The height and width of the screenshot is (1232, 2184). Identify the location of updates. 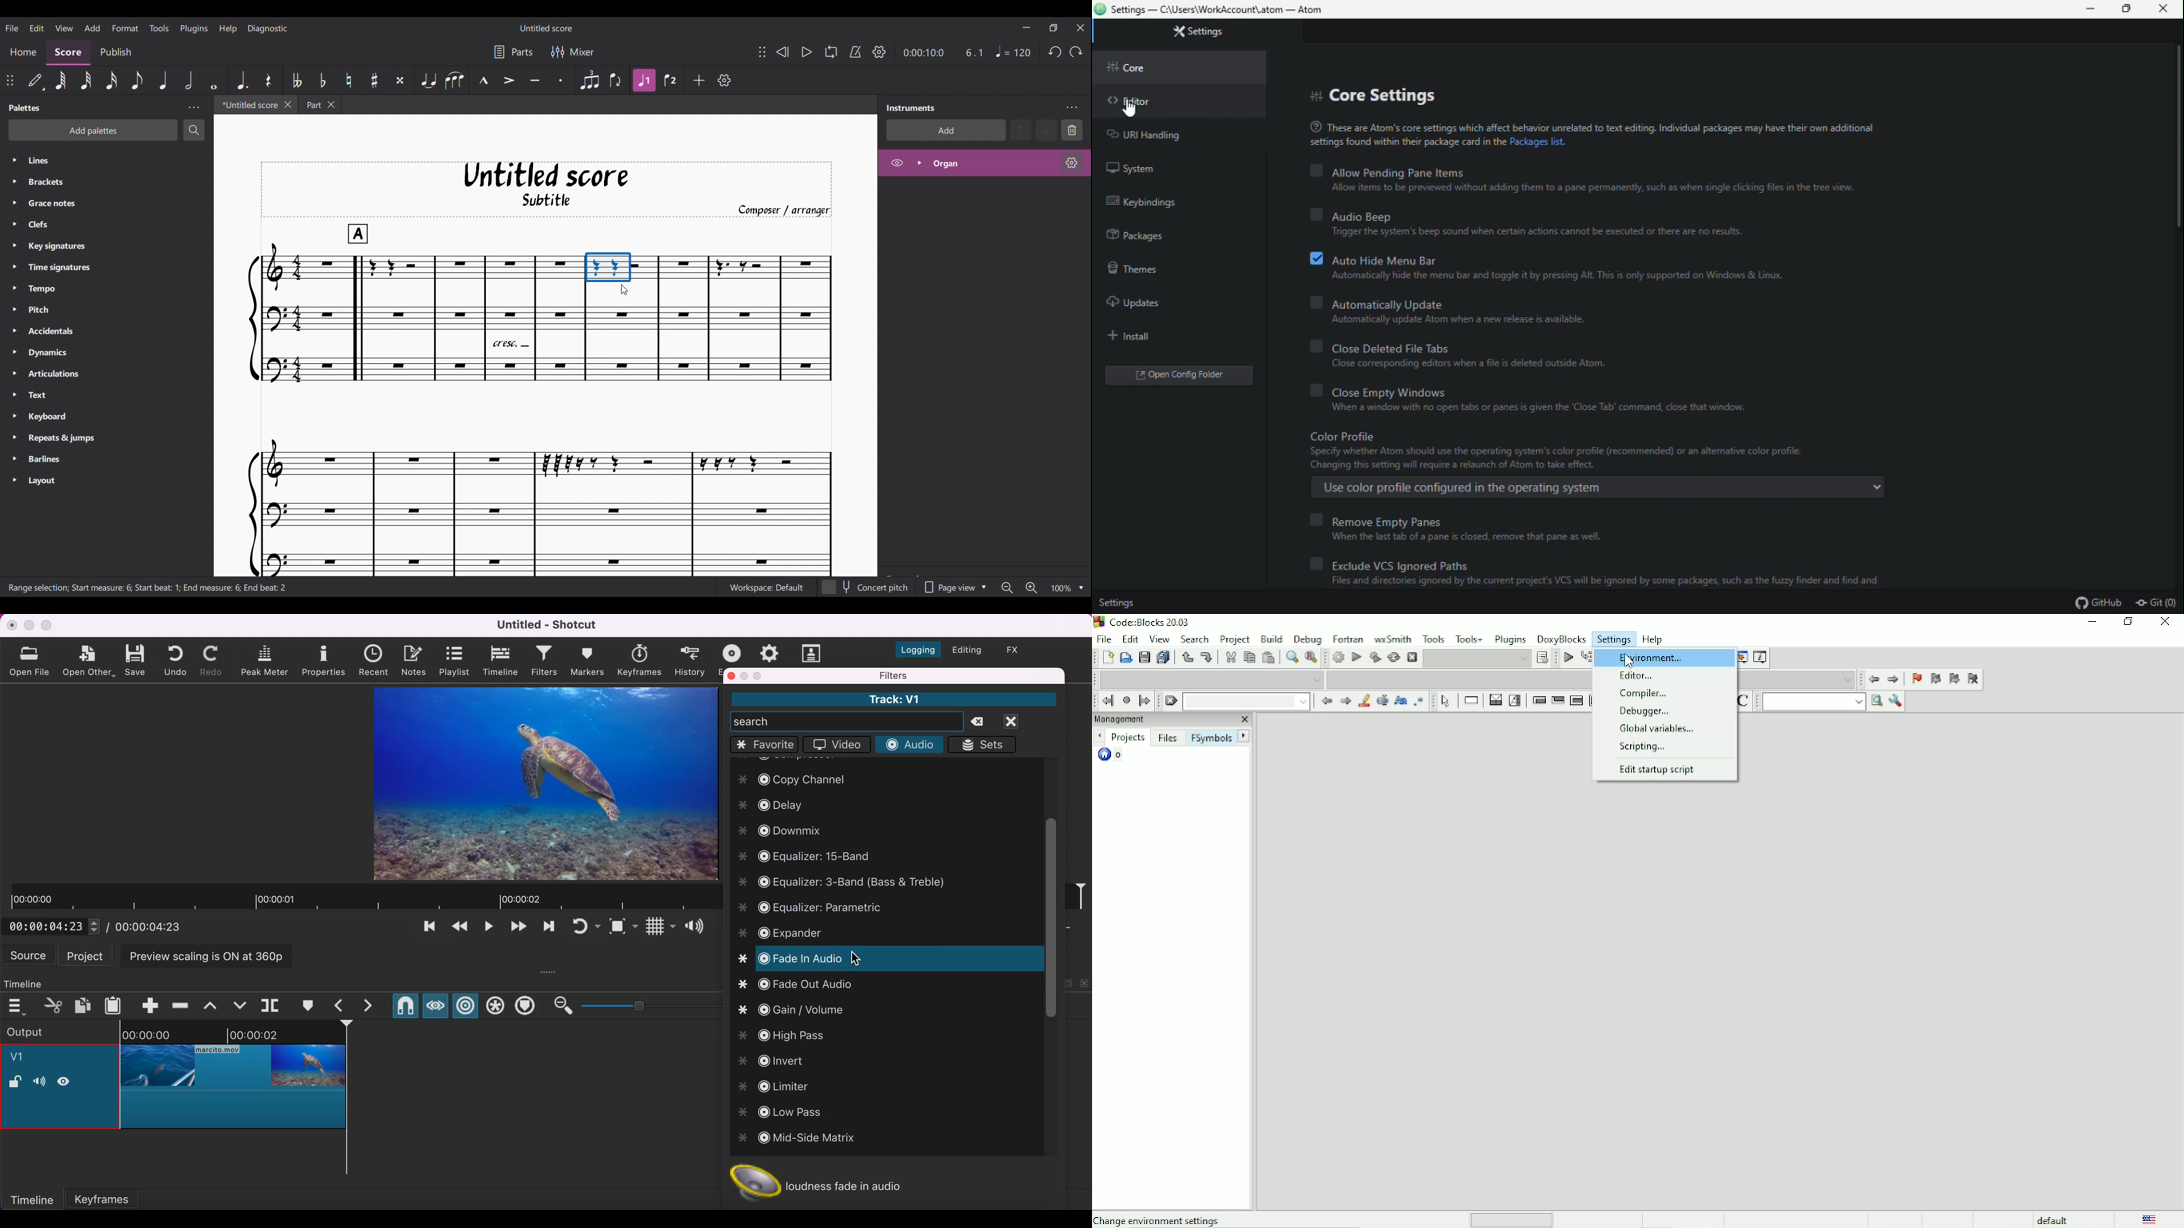
(1177, 302).